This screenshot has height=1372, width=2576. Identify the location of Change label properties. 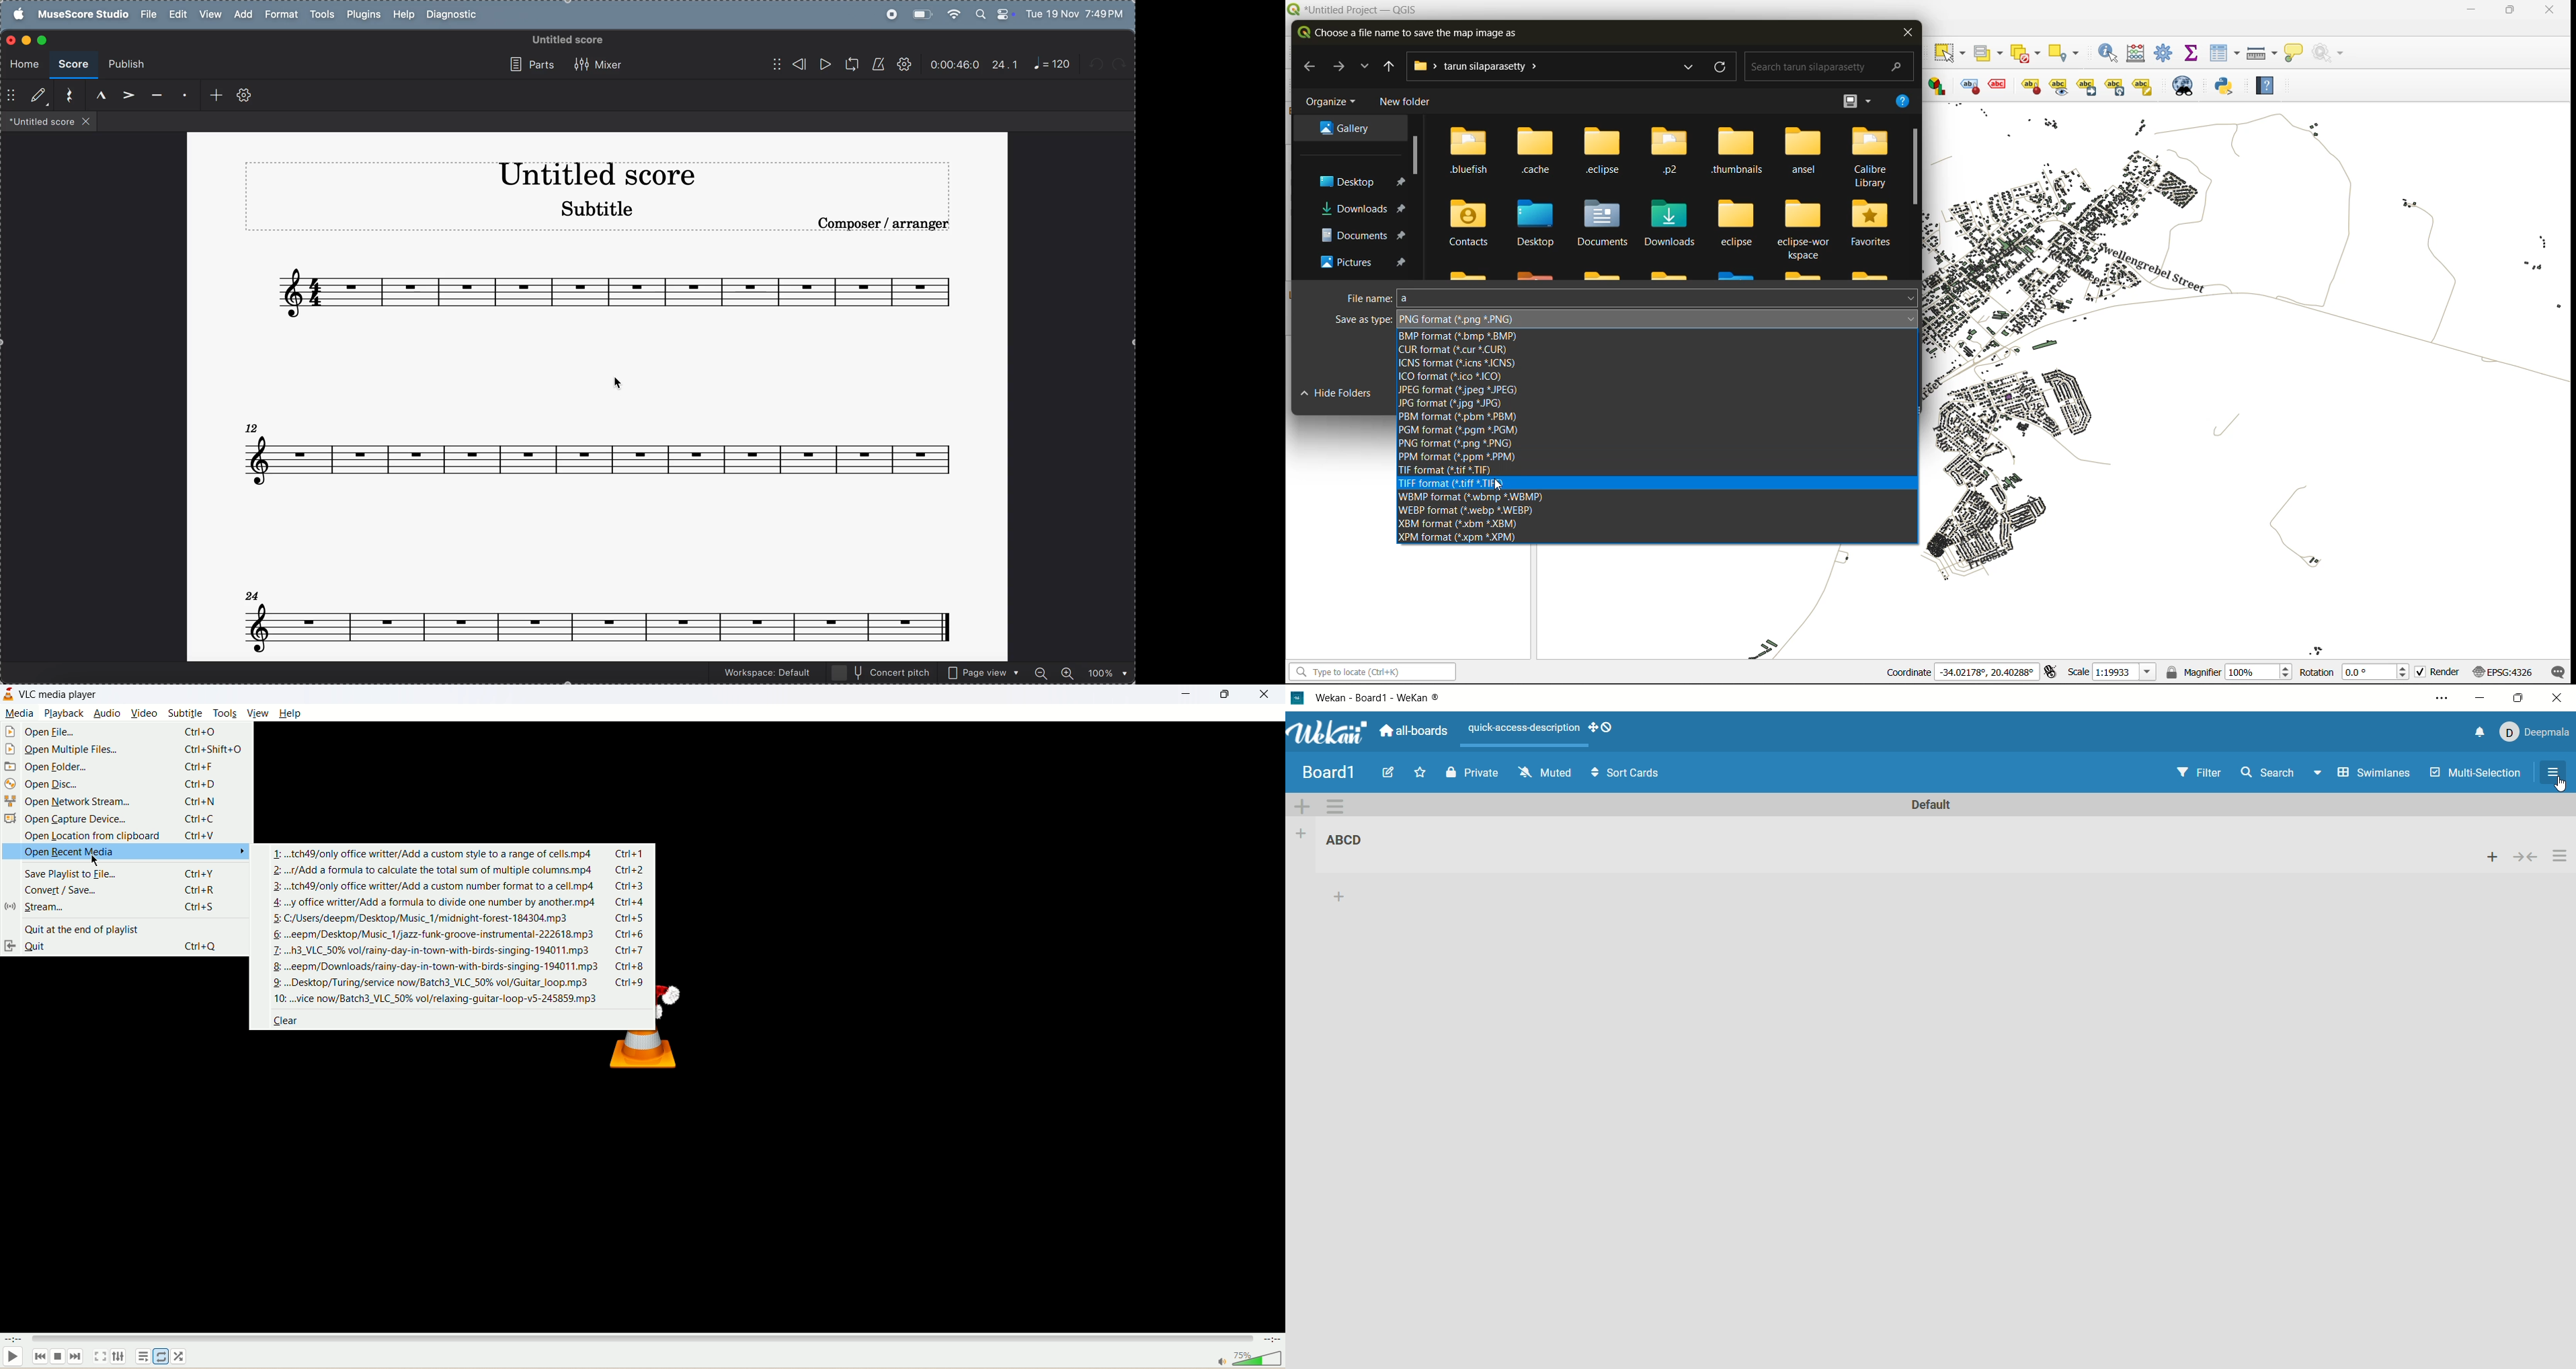
(2143, 85).